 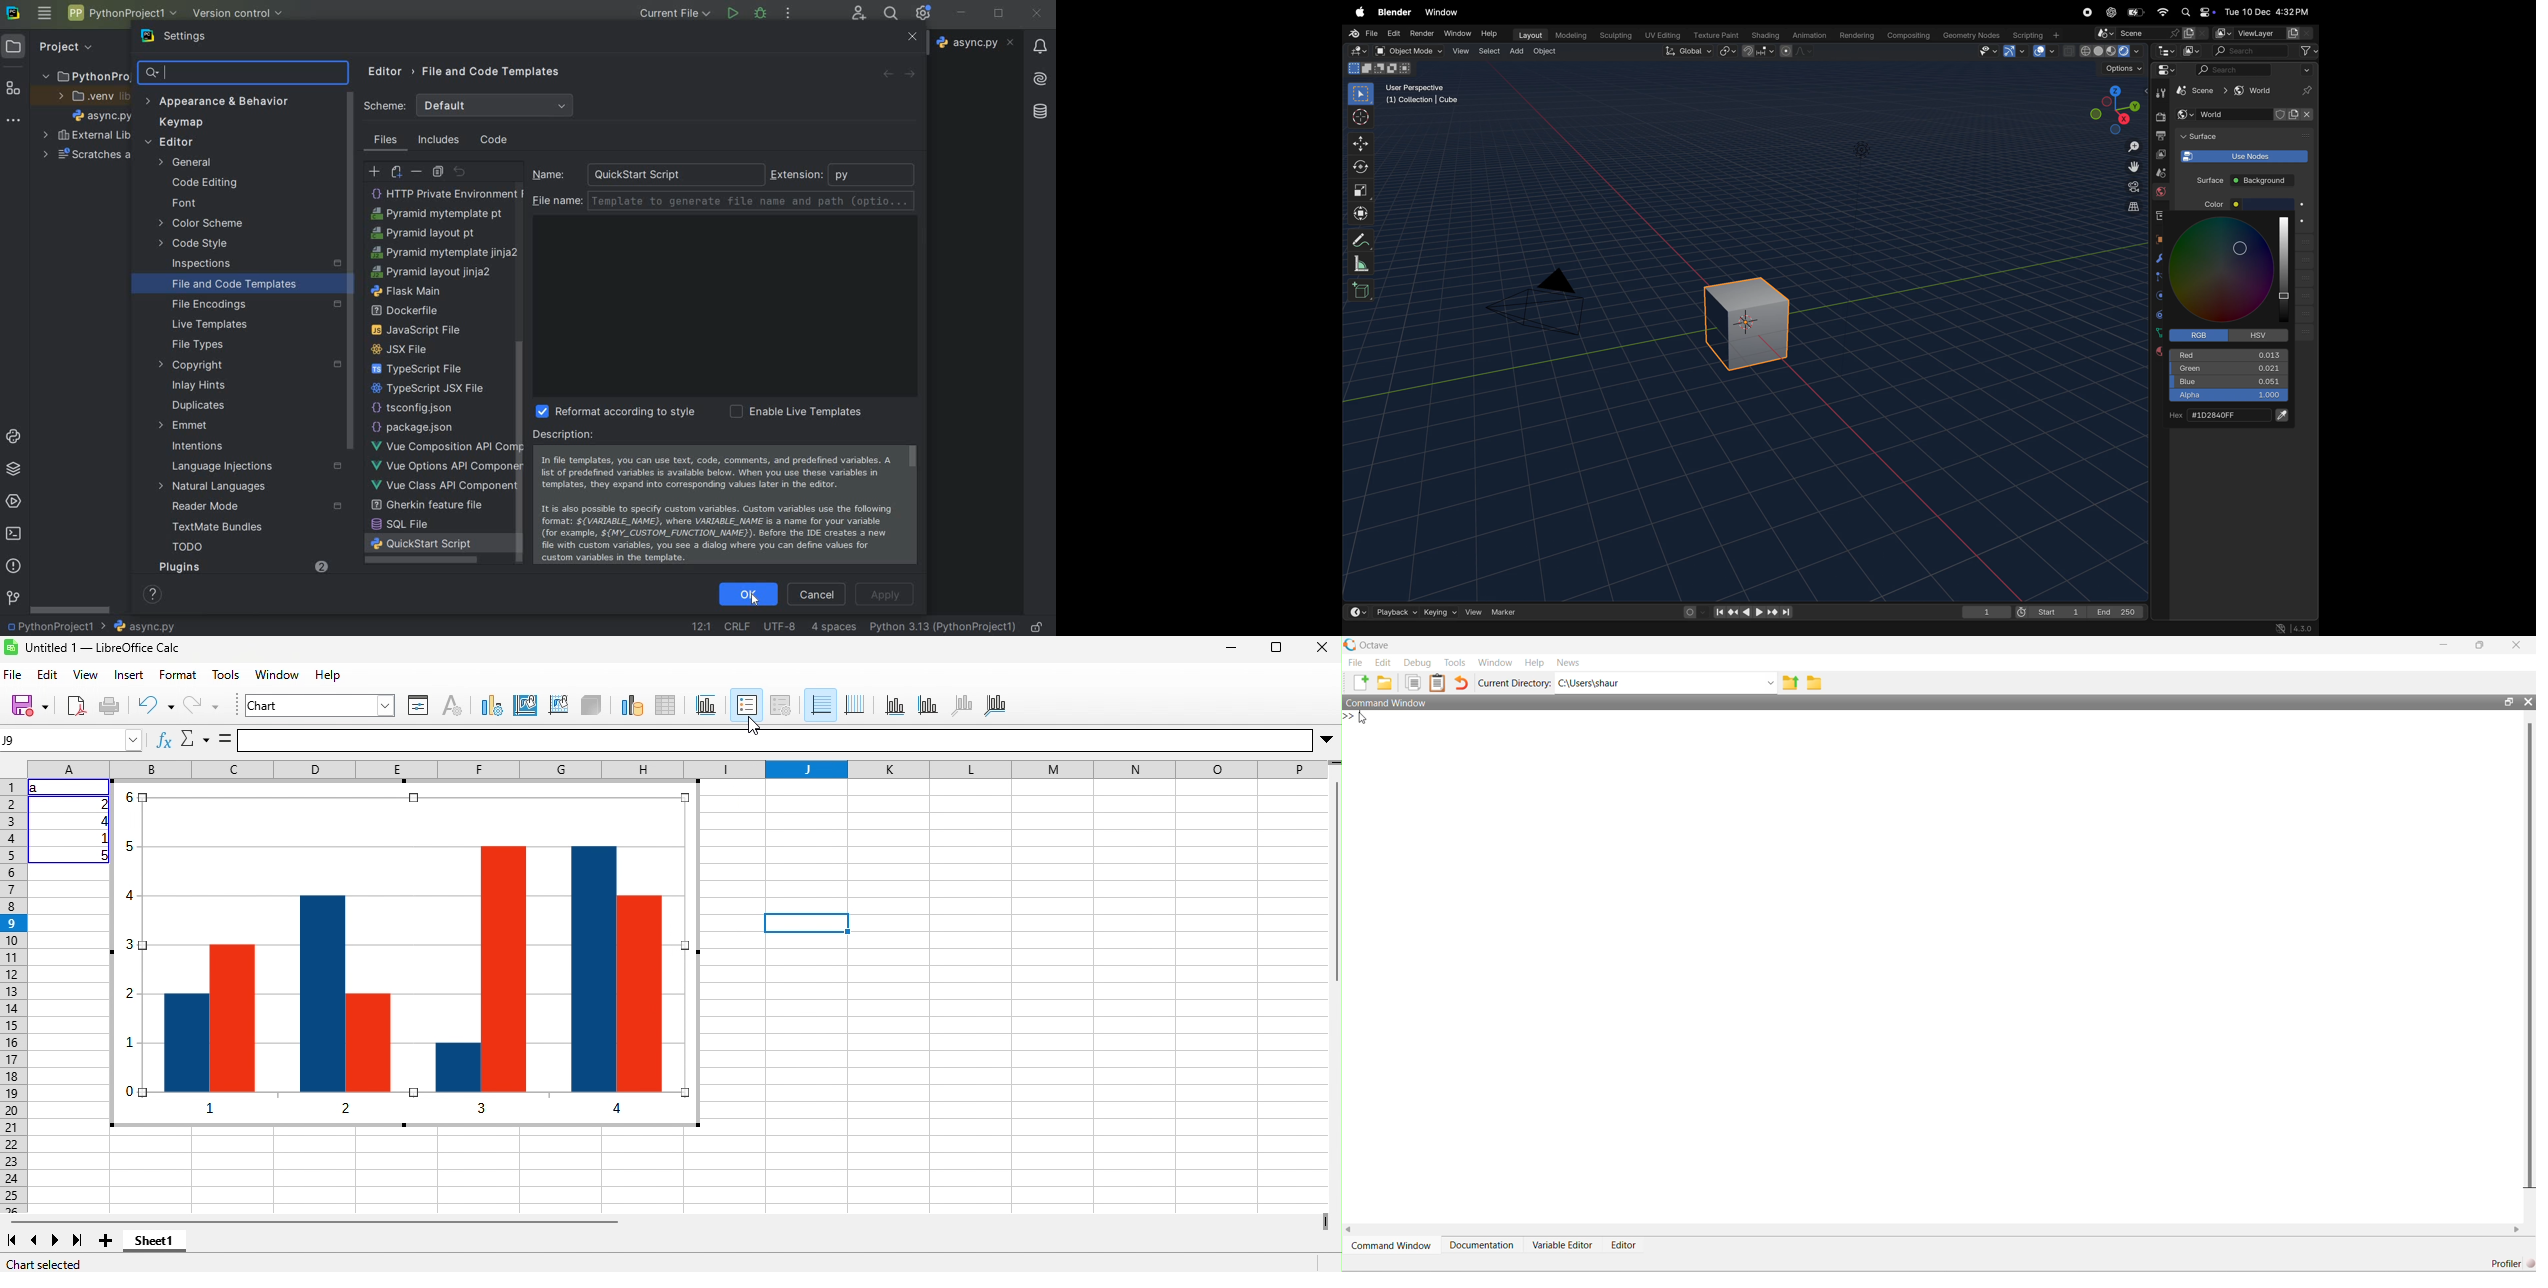 What do you see at coordinates (201, 183) in the screenshot?
I see `code editing` at bounding box center [201, 183].